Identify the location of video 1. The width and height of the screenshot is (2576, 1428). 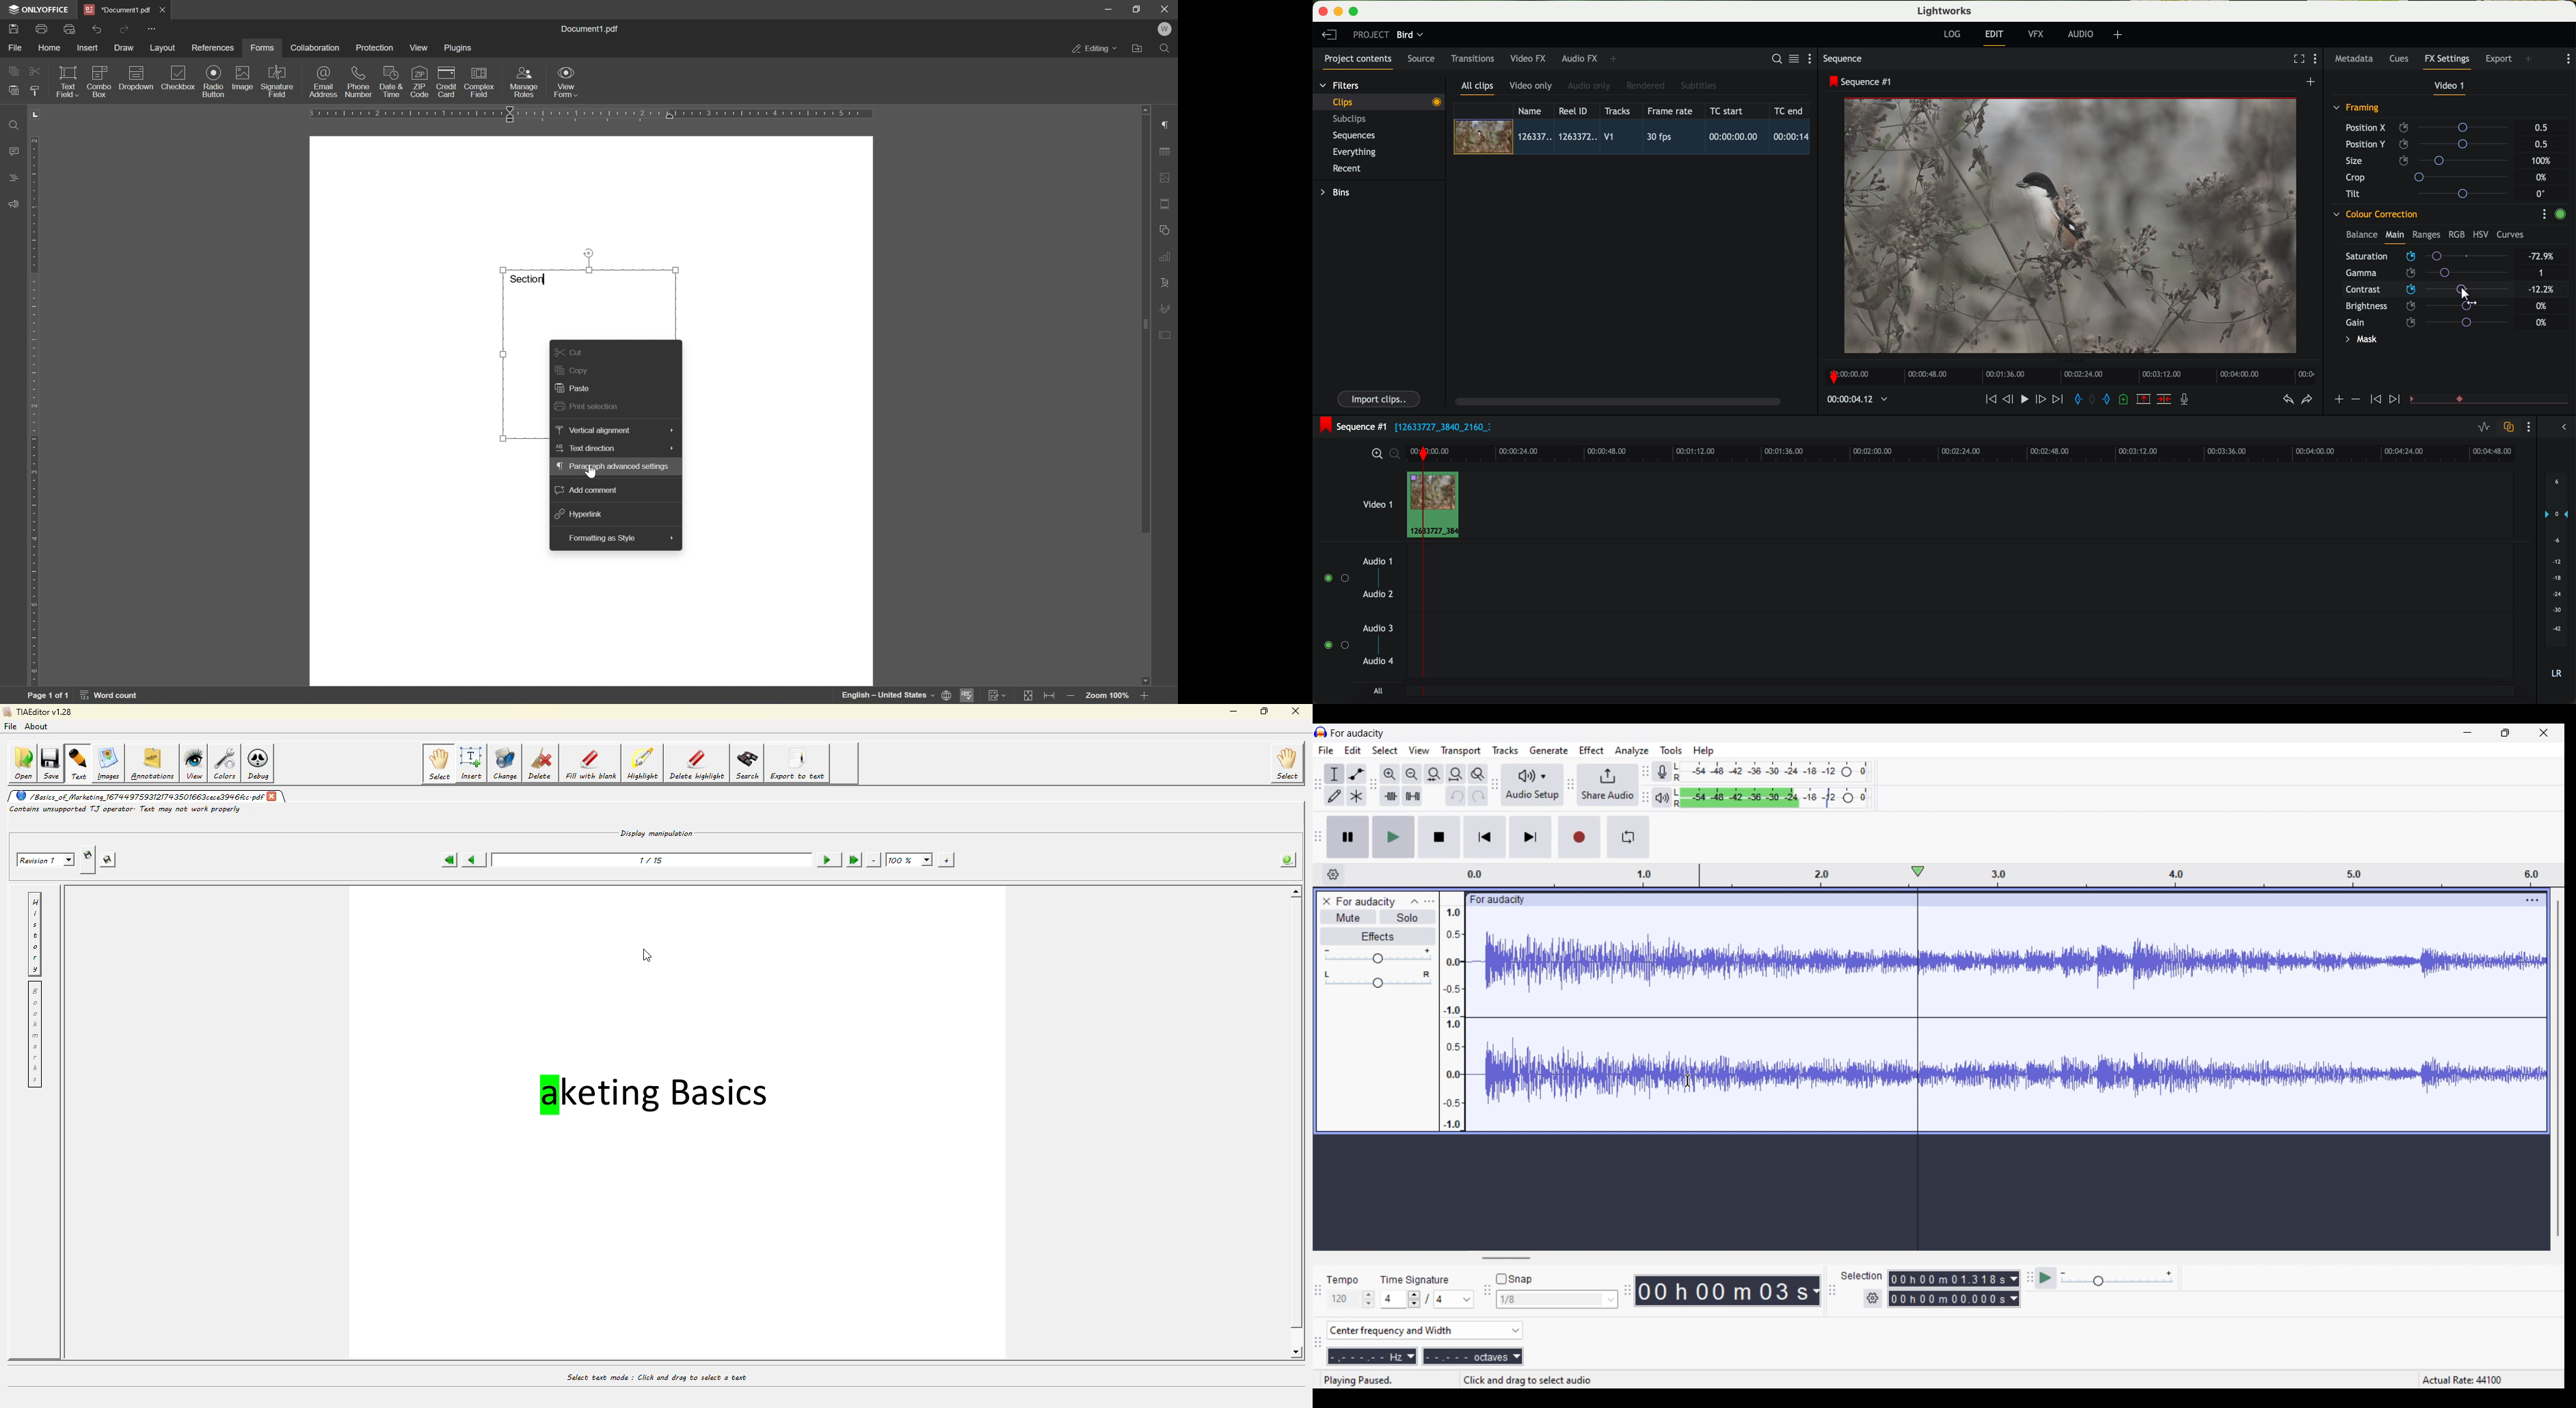
(1377, 502).